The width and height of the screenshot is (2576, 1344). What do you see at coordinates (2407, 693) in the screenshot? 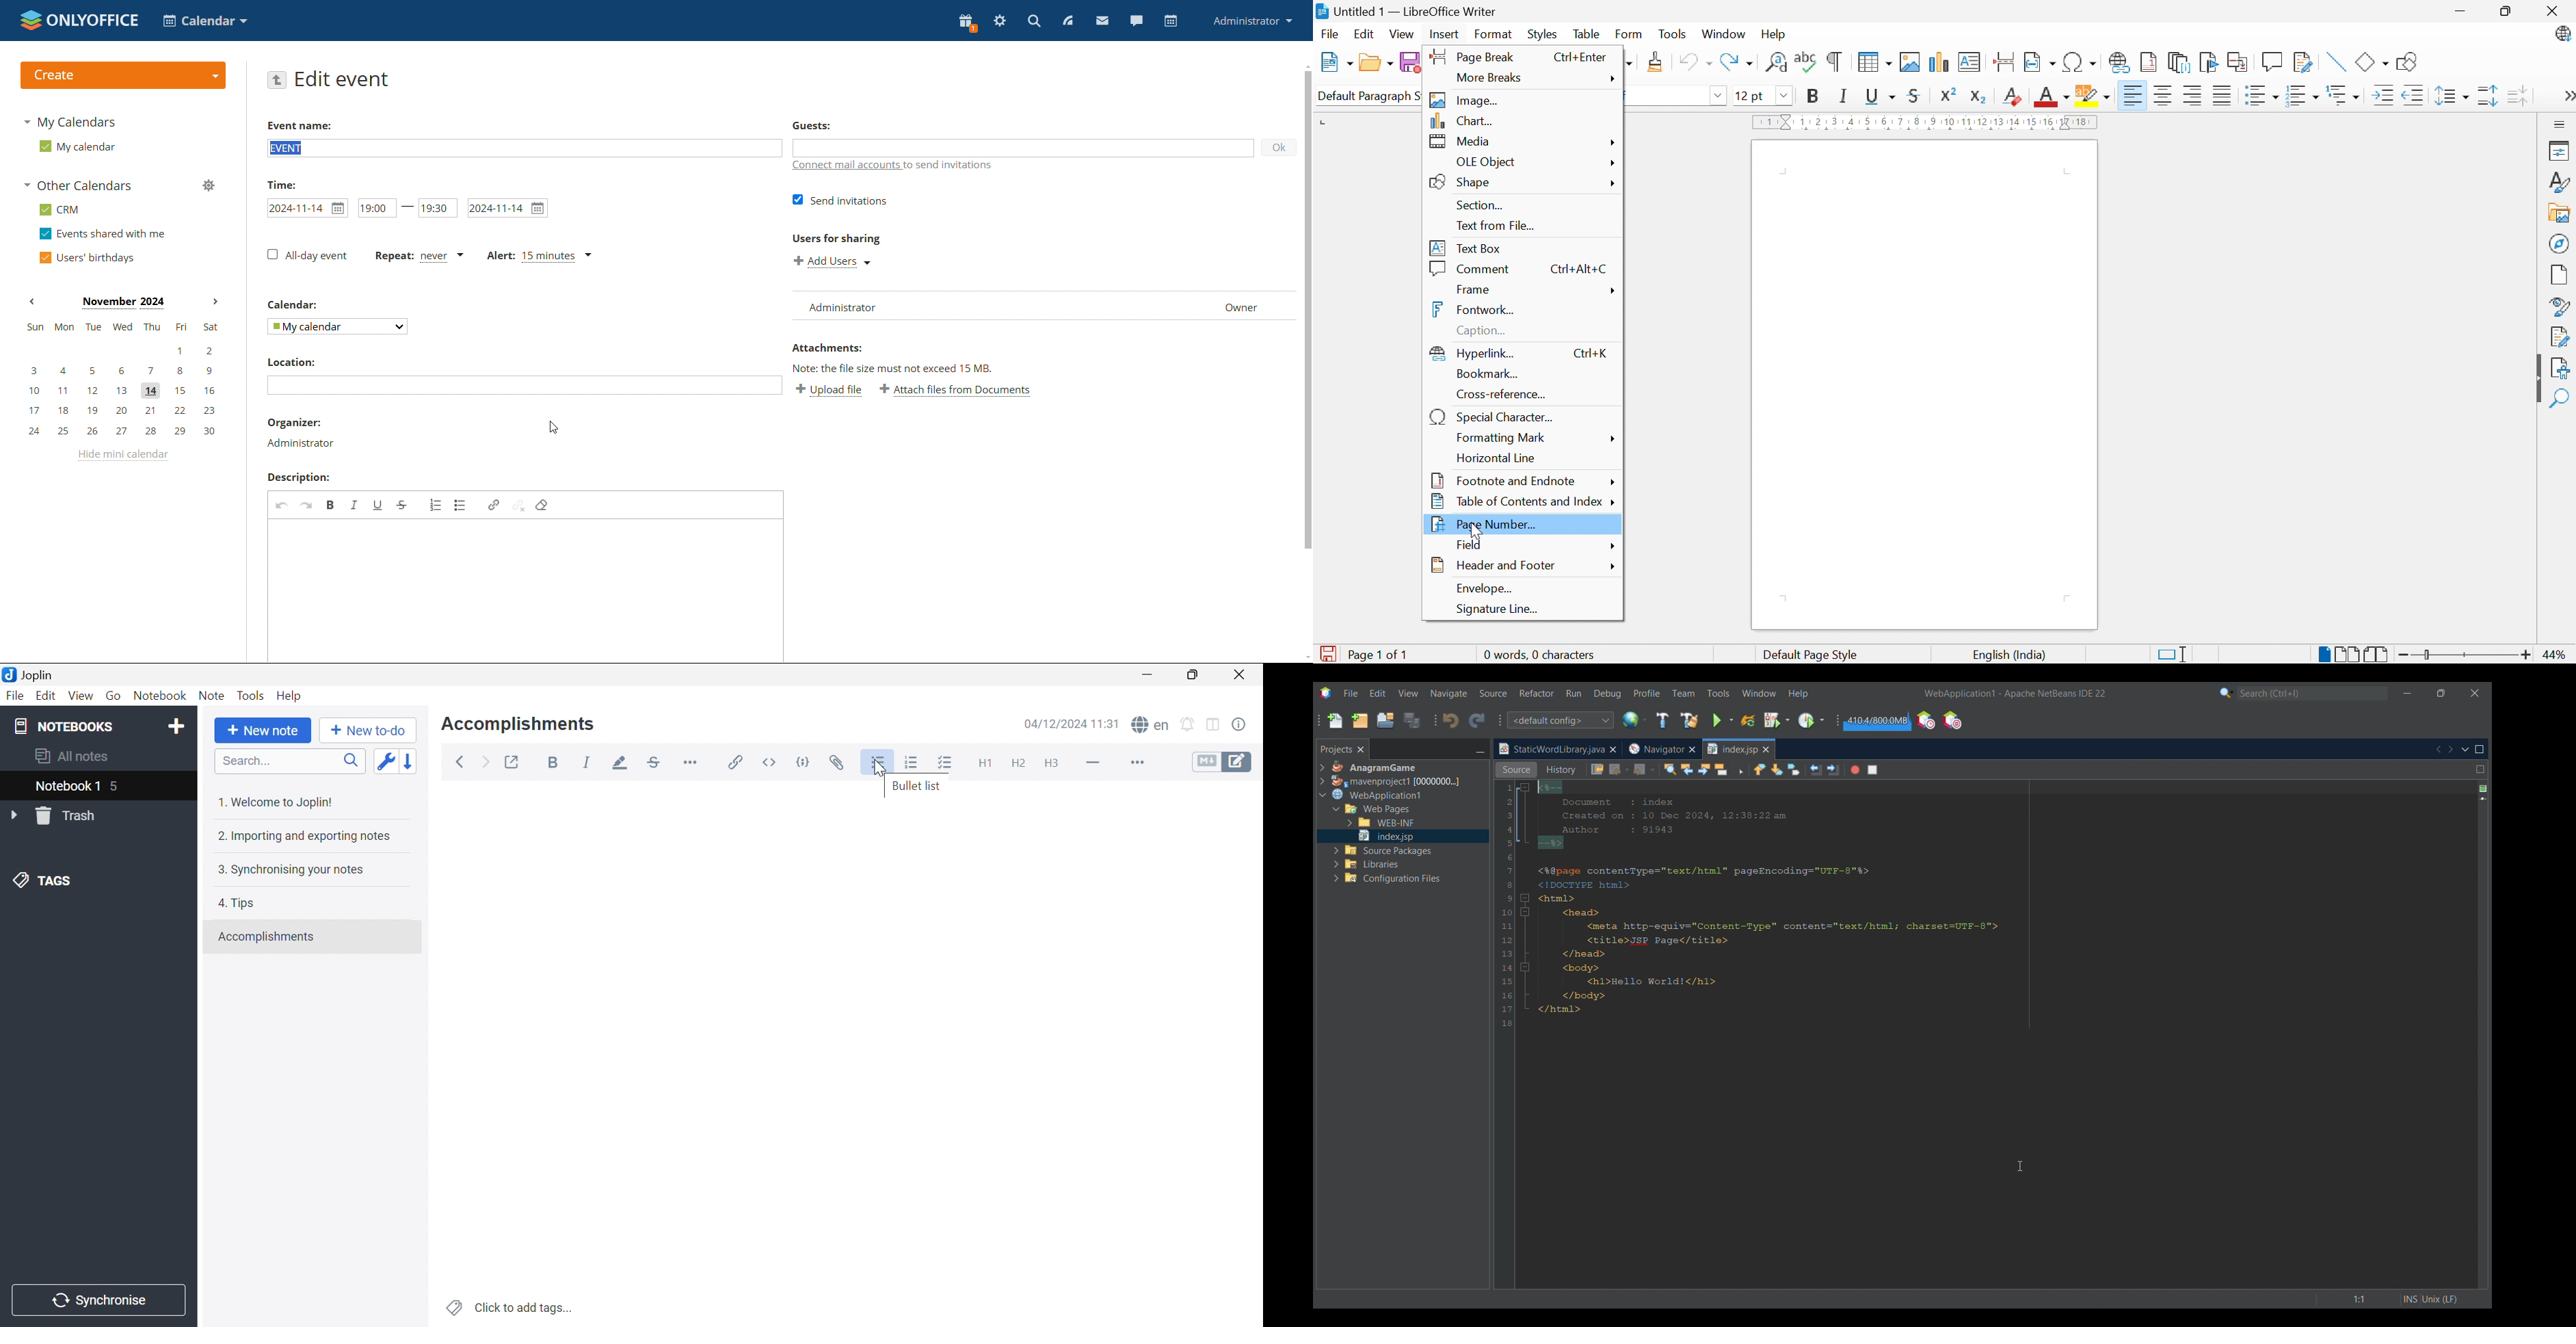
I see `Minimize` at bounding box center [2407, 693].